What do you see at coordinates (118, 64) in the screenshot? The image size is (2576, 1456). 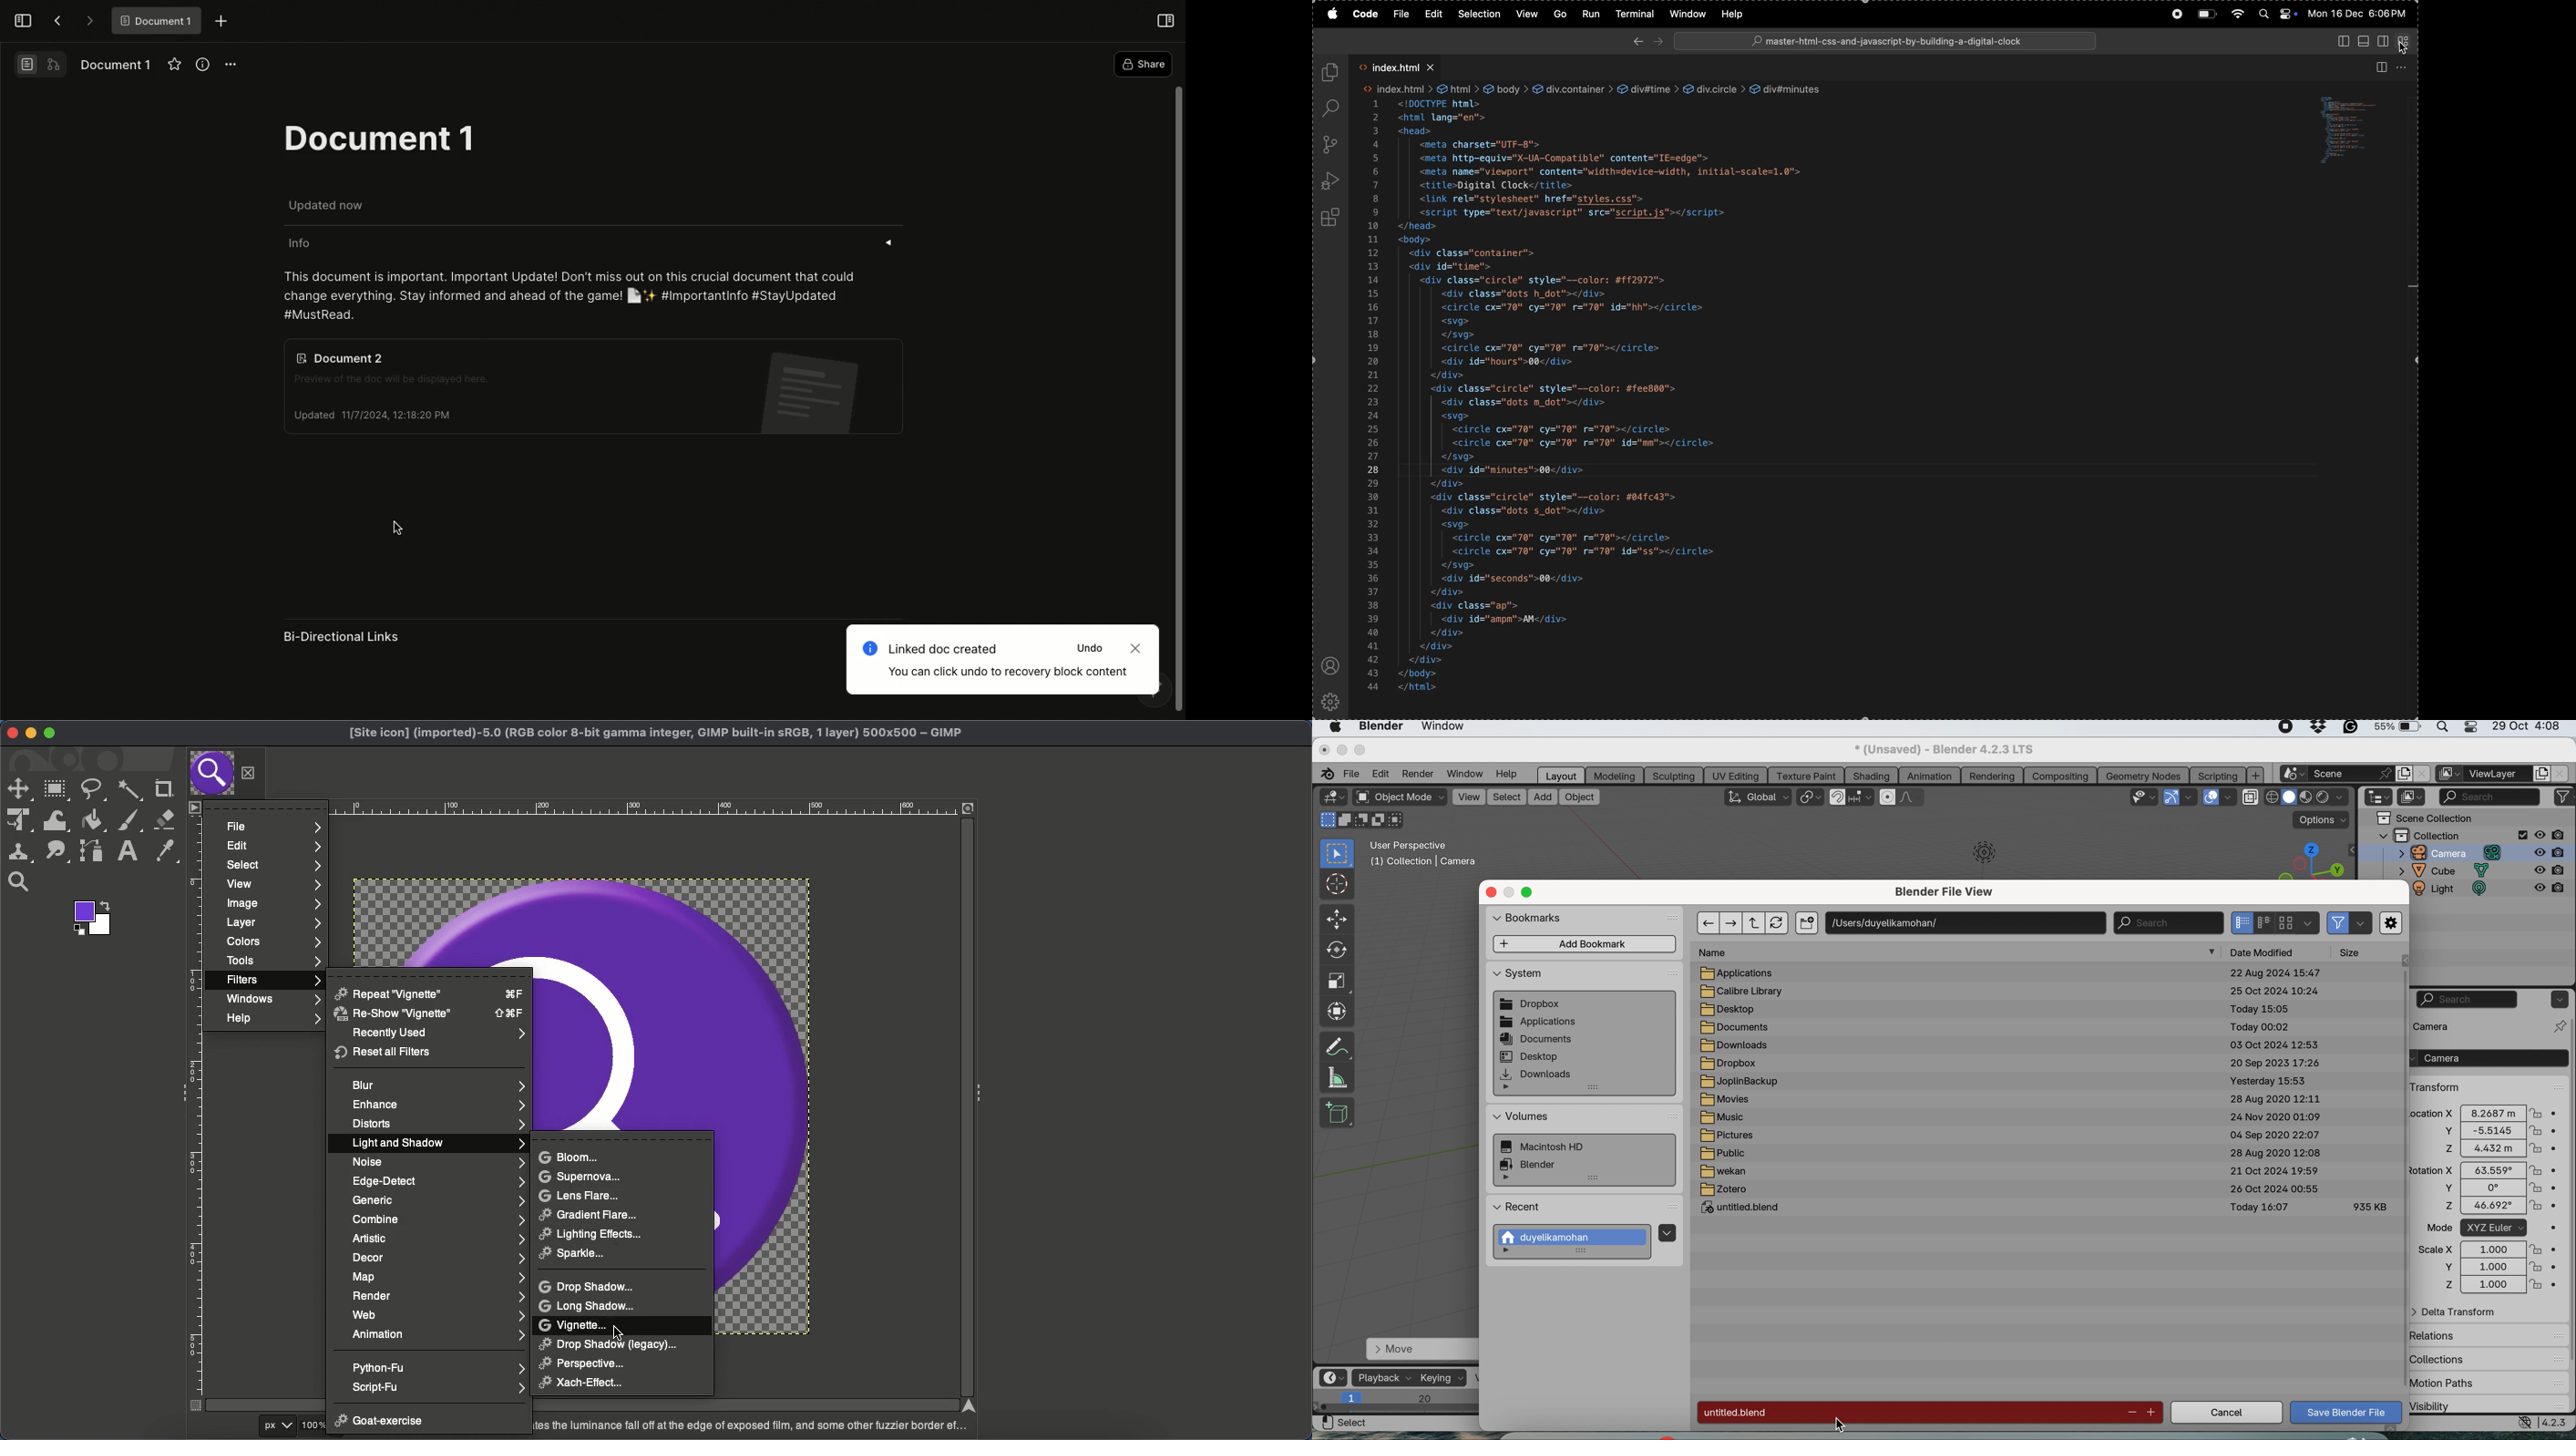 I see `Document 1` at bounding box center [118, 64].